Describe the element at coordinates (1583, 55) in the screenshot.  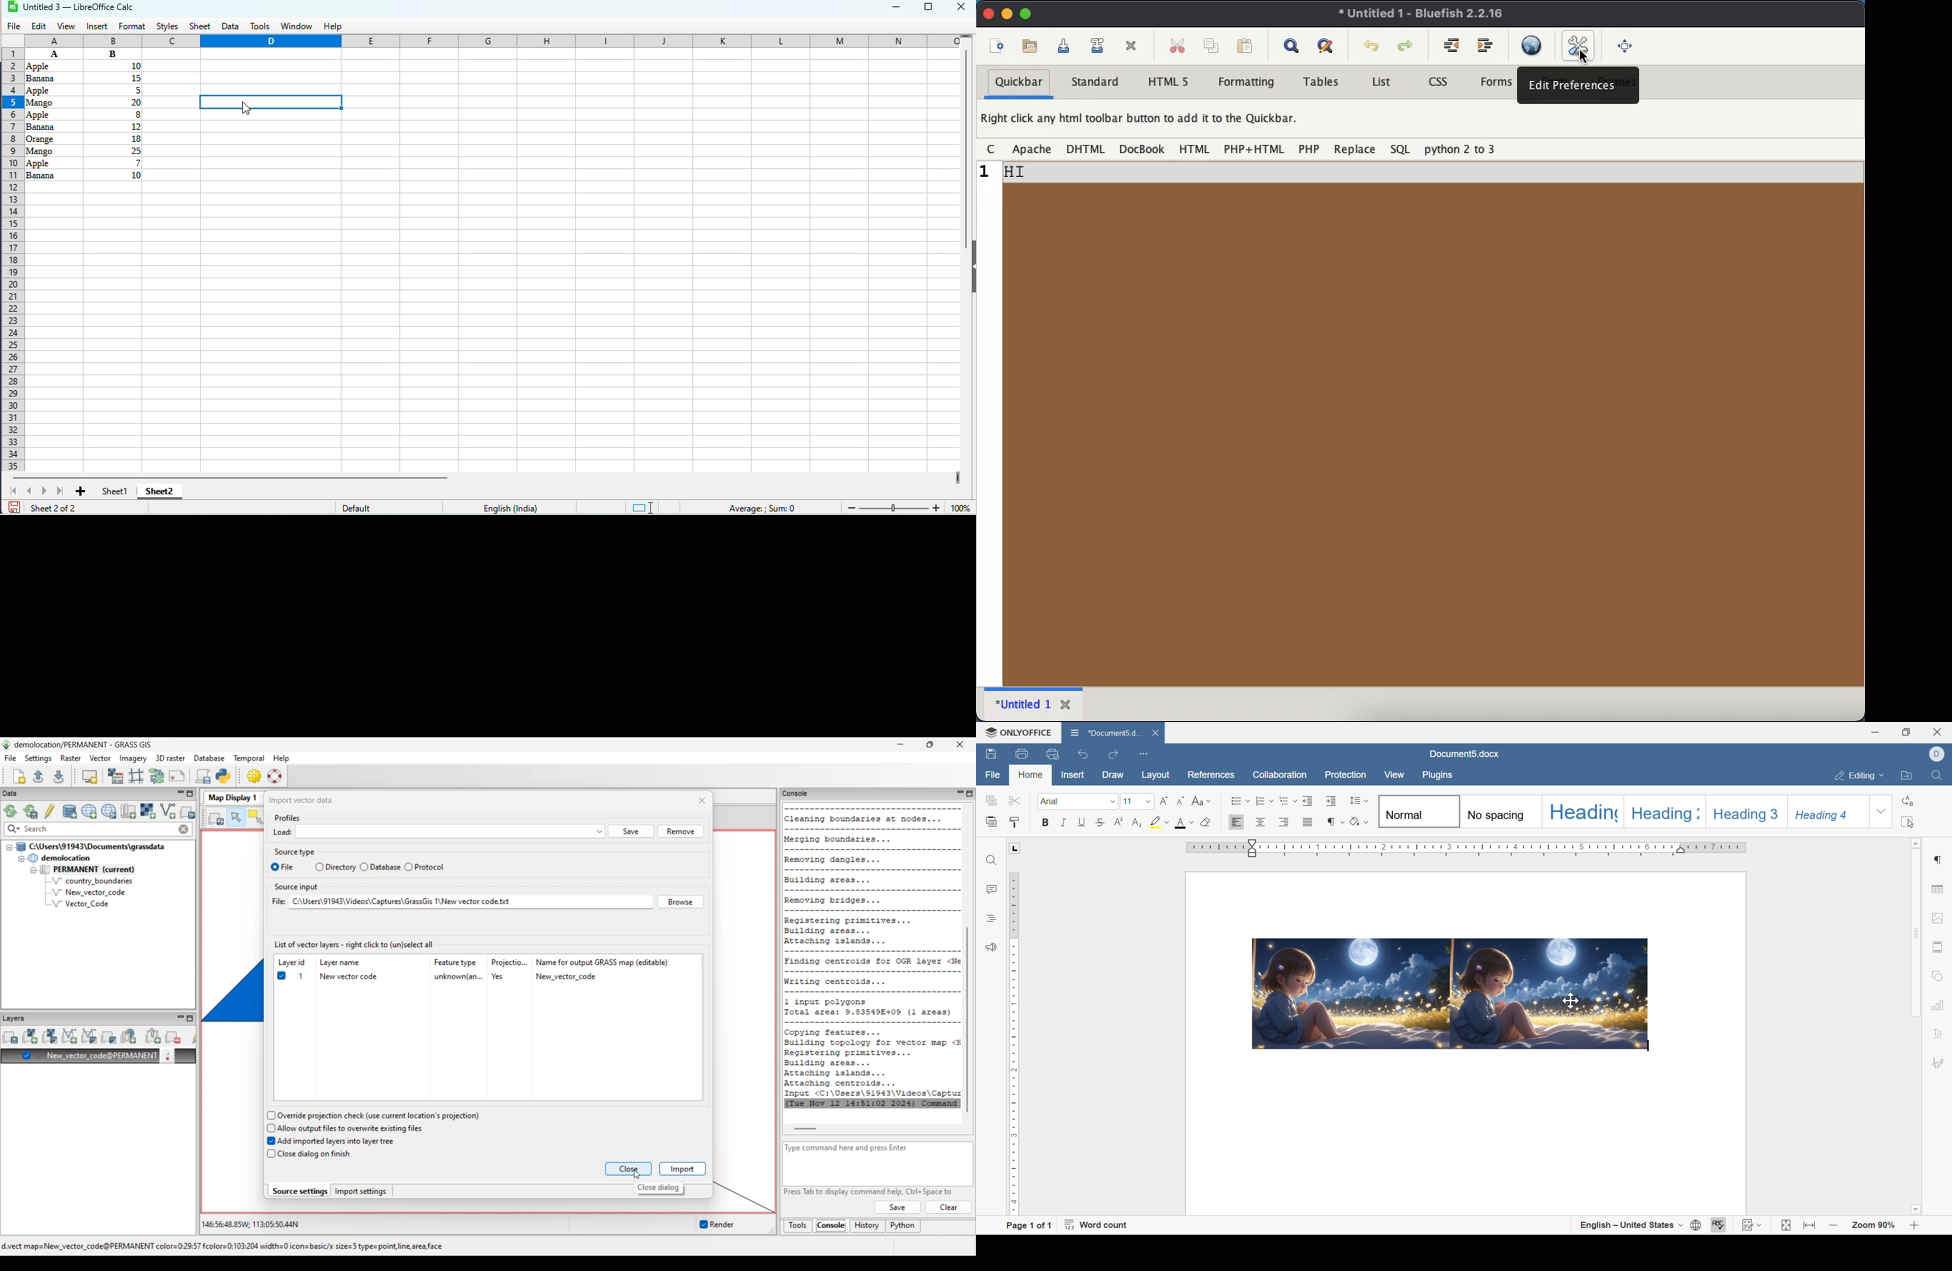
I see `cursor` at that location.